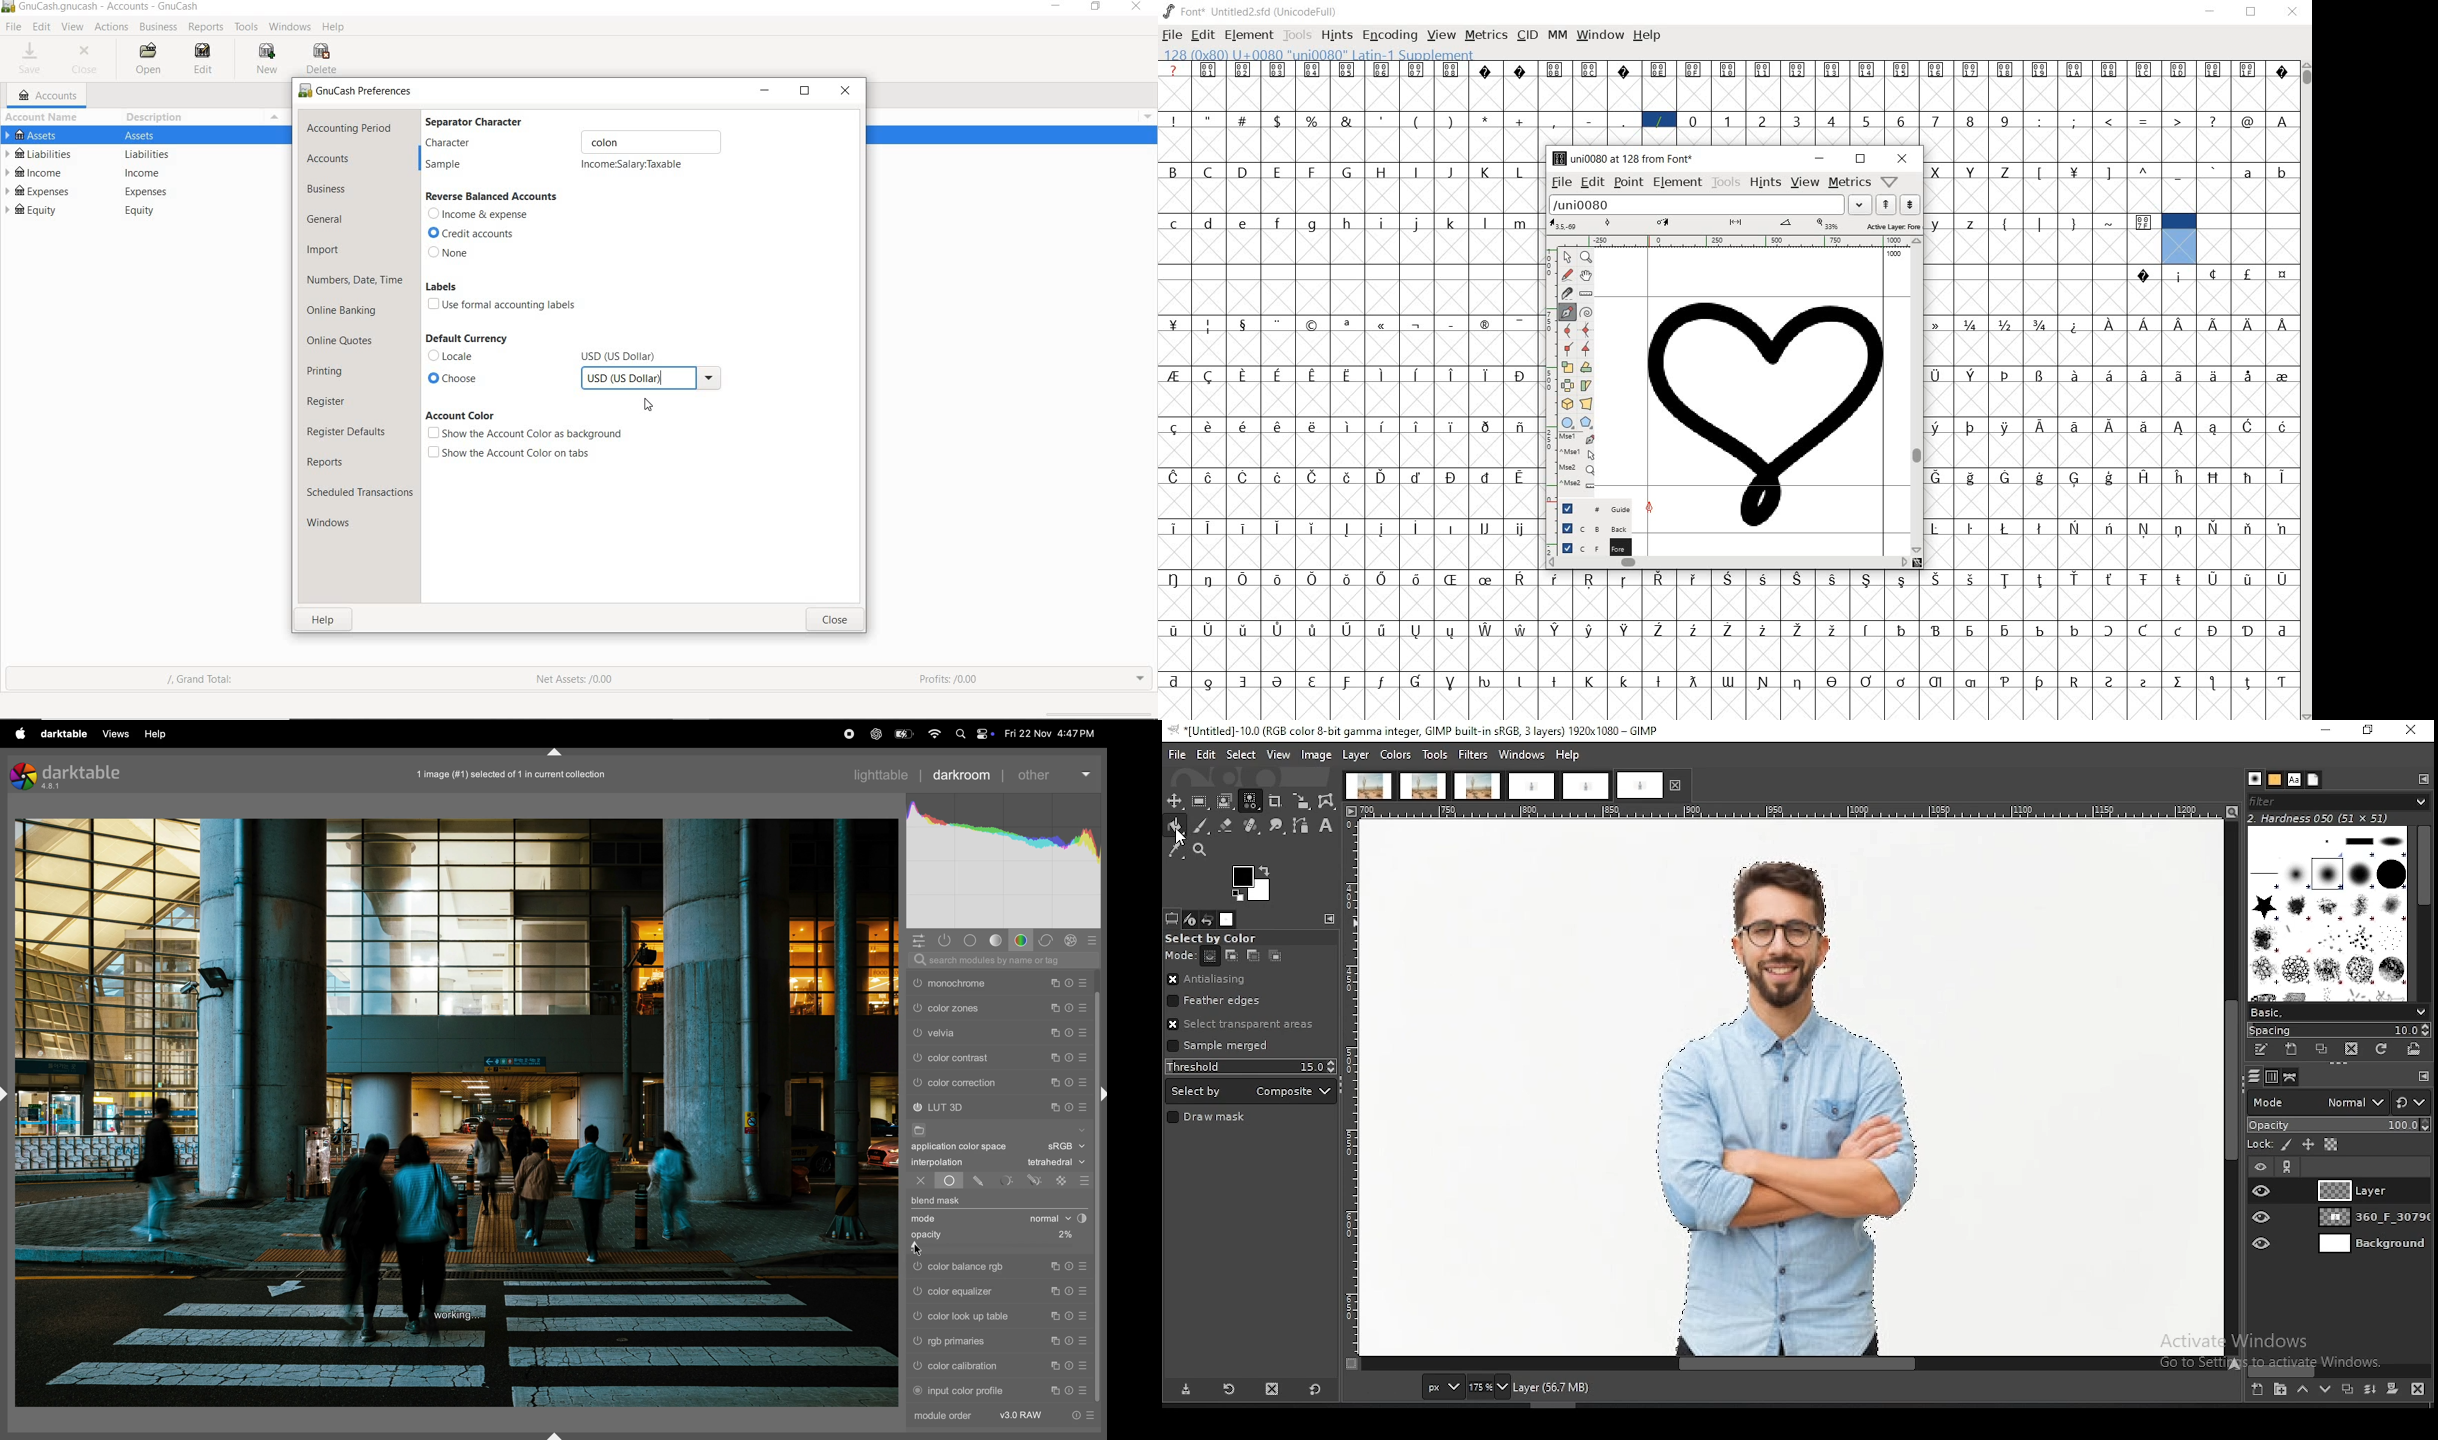 The image size is (2464, 1456). What do you see at coordinates (1918, 562) in the screenshot?
I see `resize` at bounding box center [1918, 562].